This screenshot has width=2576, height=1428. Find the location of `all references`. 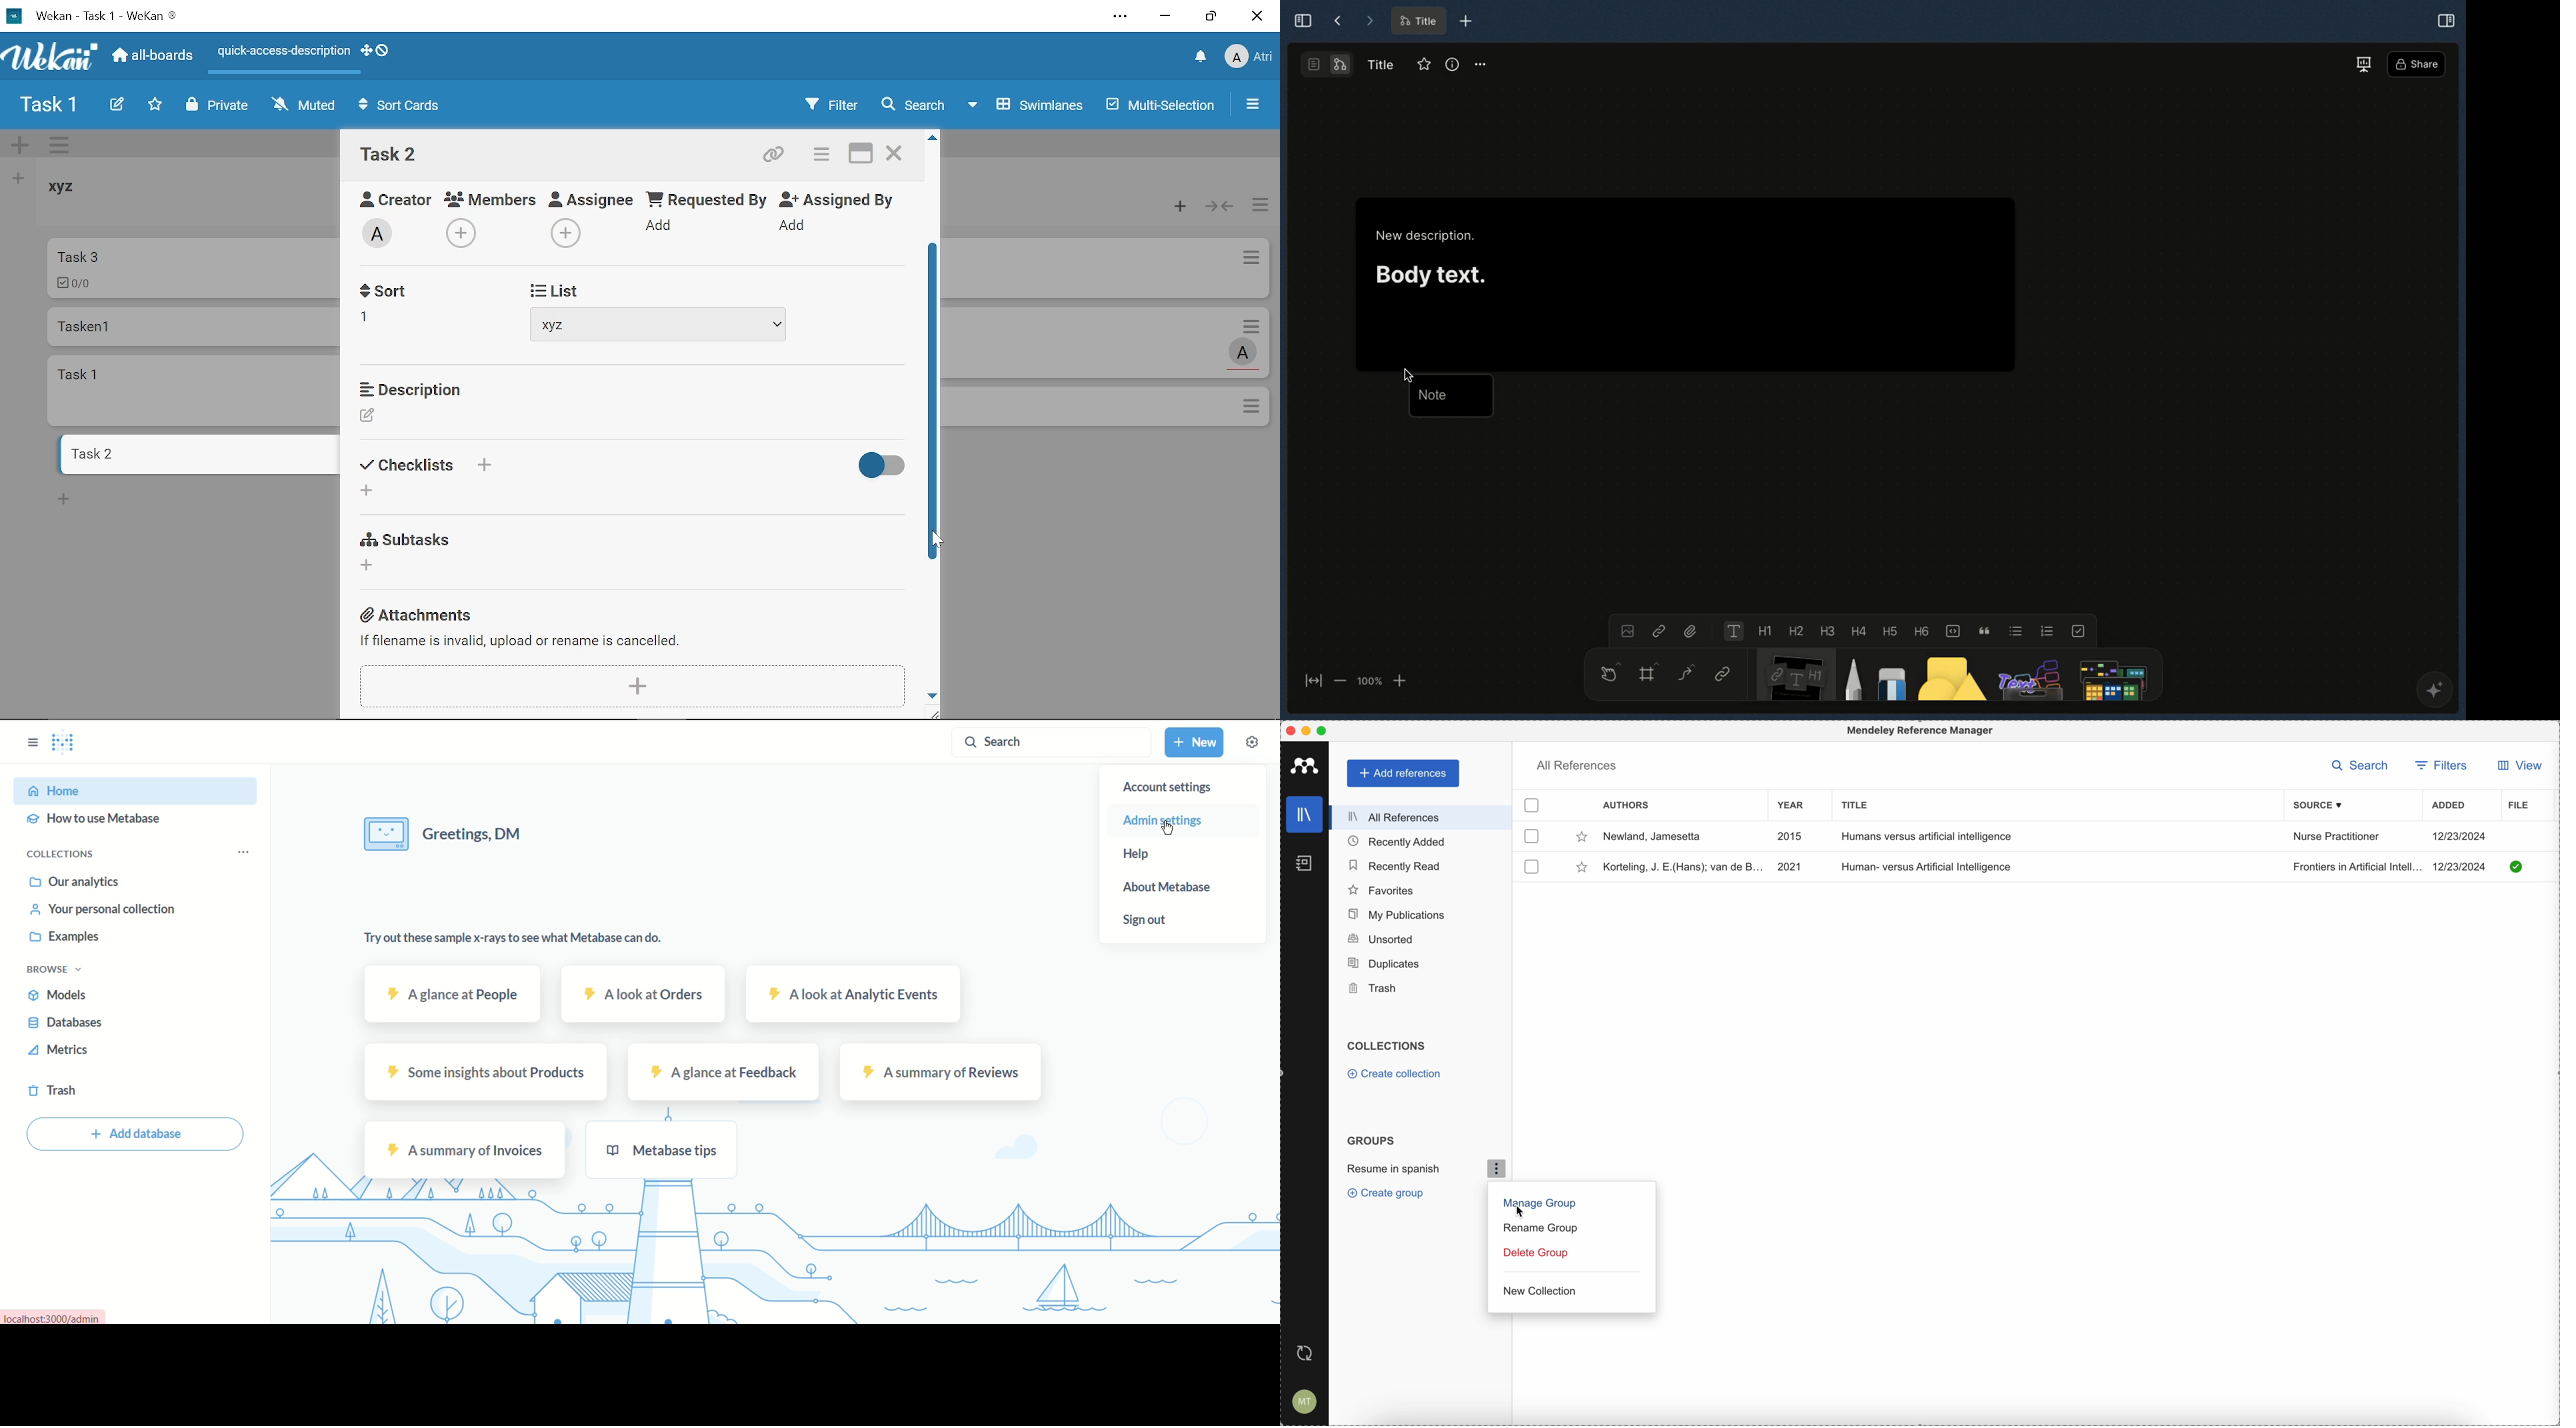

all references is located at coordinates (1577, 764).